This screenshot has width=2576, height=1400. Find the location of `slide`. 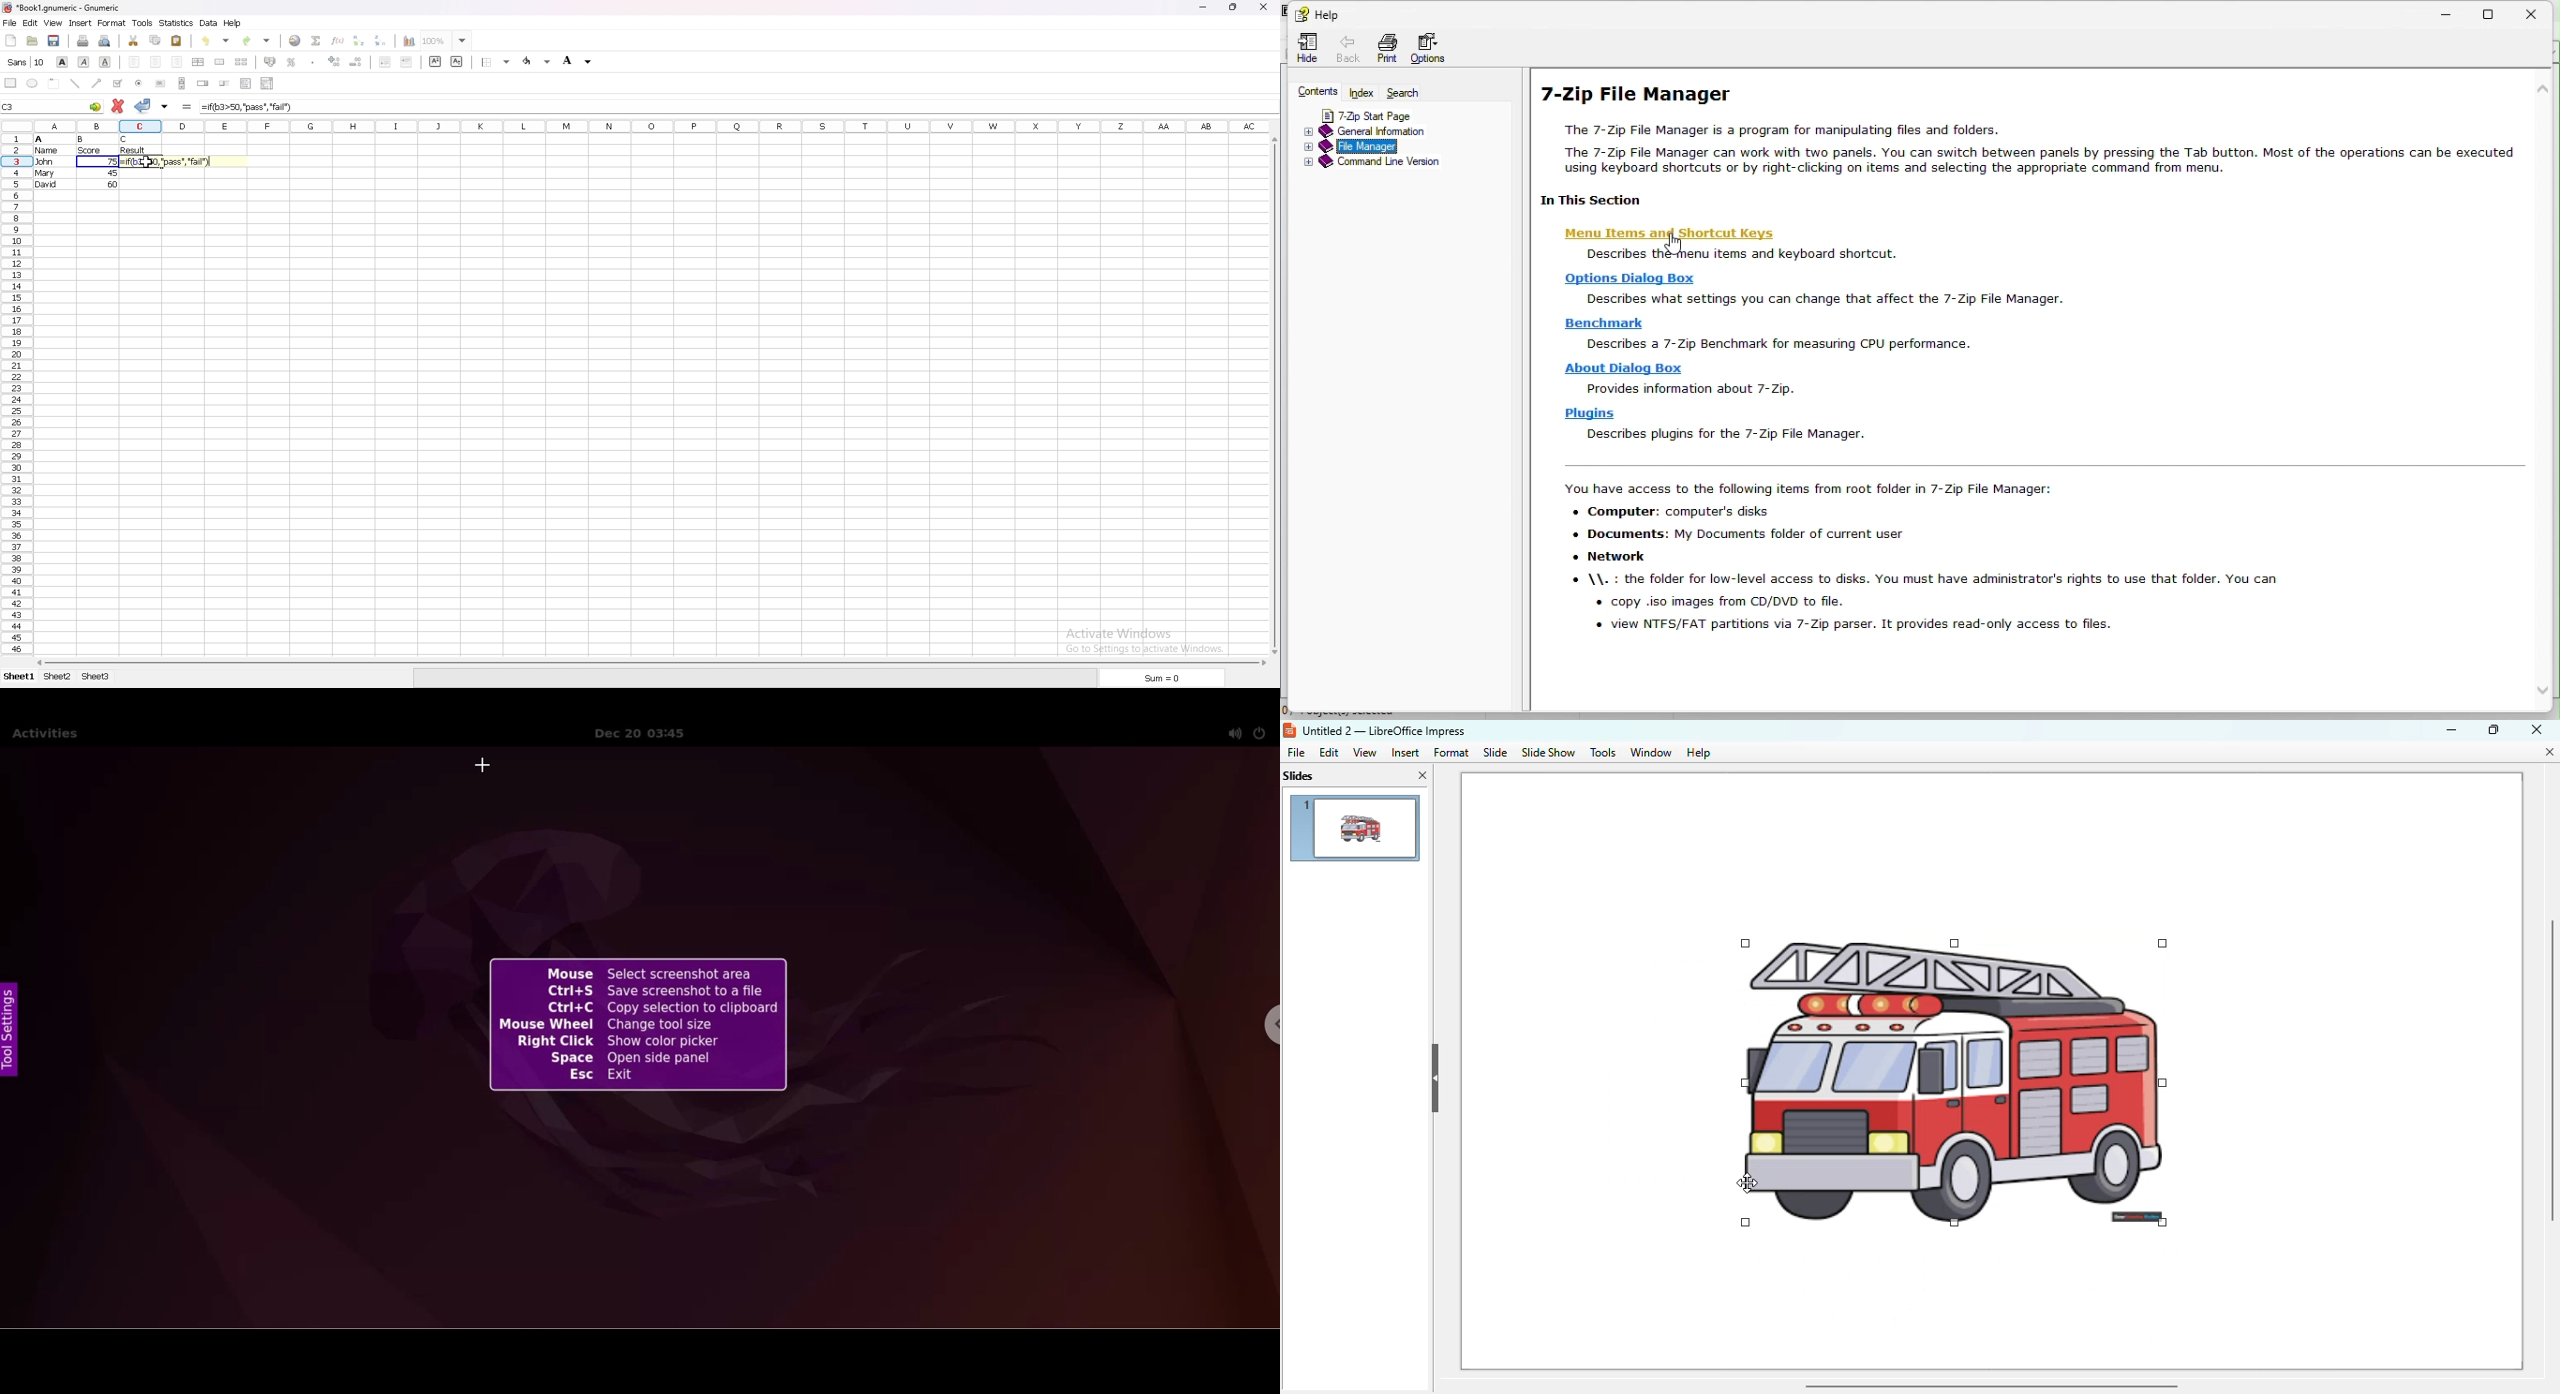

slide is located at coordinates (1496, 753).